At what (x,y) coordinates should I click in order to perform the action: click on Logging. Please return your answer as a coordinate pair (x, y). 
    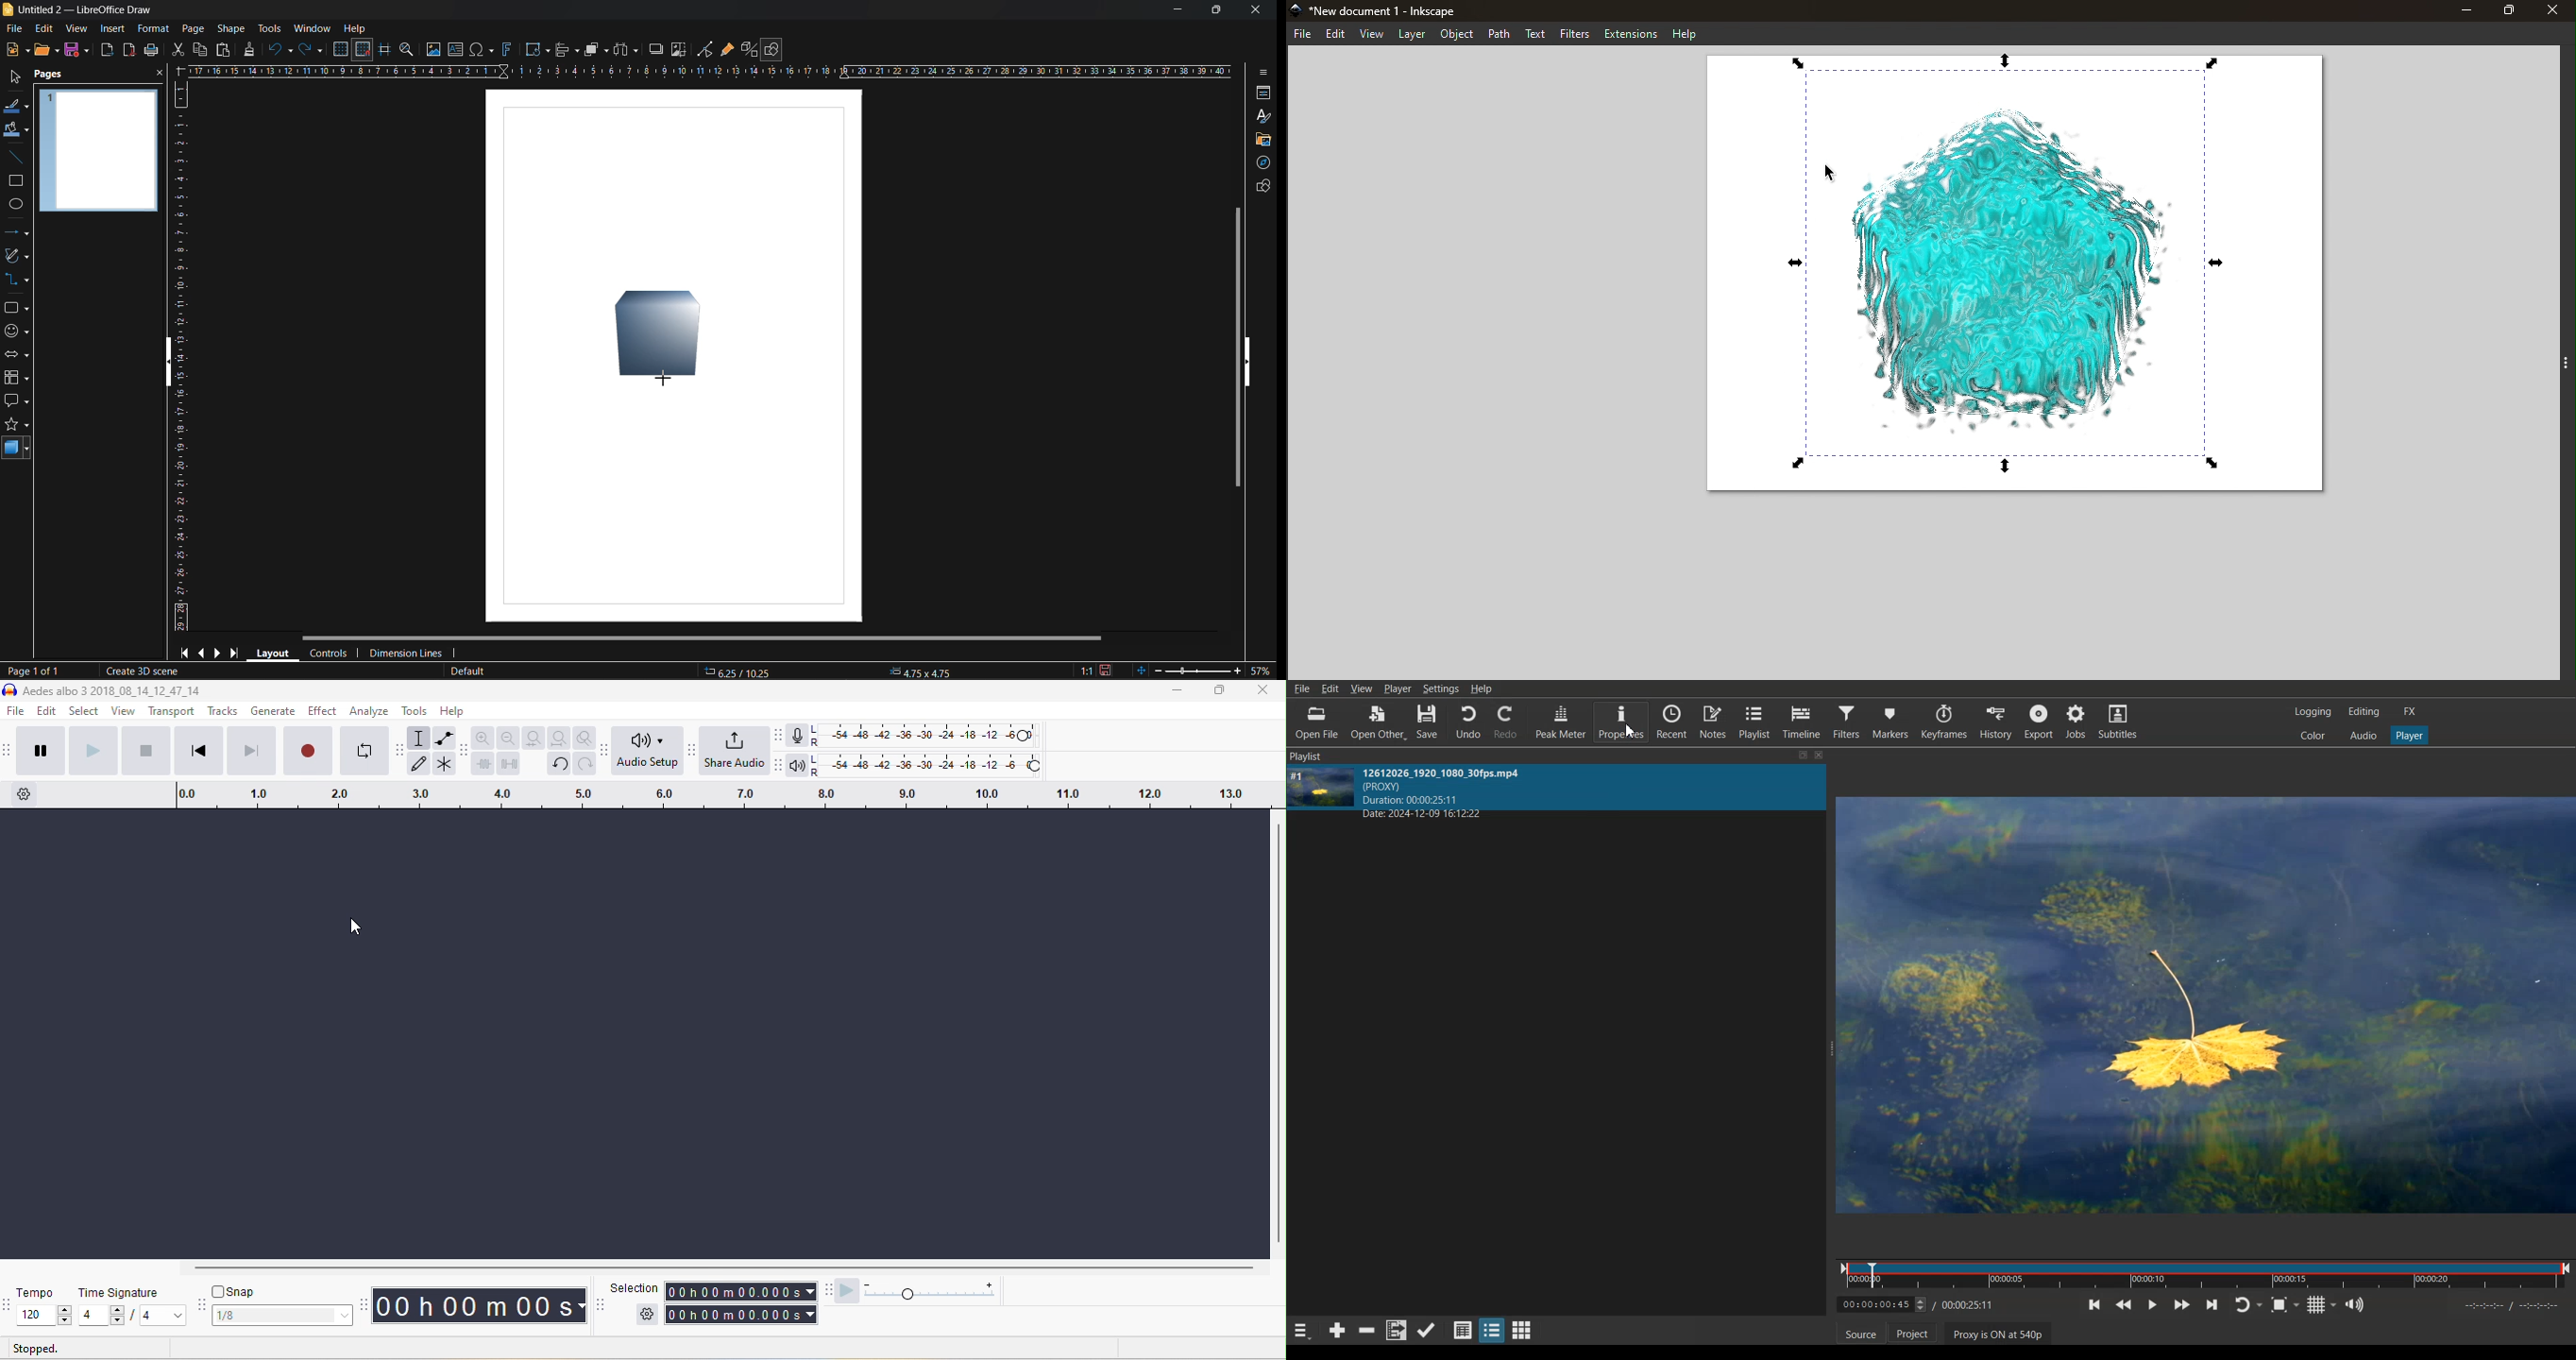
    Looking at the image, I should click on (2313, 712).